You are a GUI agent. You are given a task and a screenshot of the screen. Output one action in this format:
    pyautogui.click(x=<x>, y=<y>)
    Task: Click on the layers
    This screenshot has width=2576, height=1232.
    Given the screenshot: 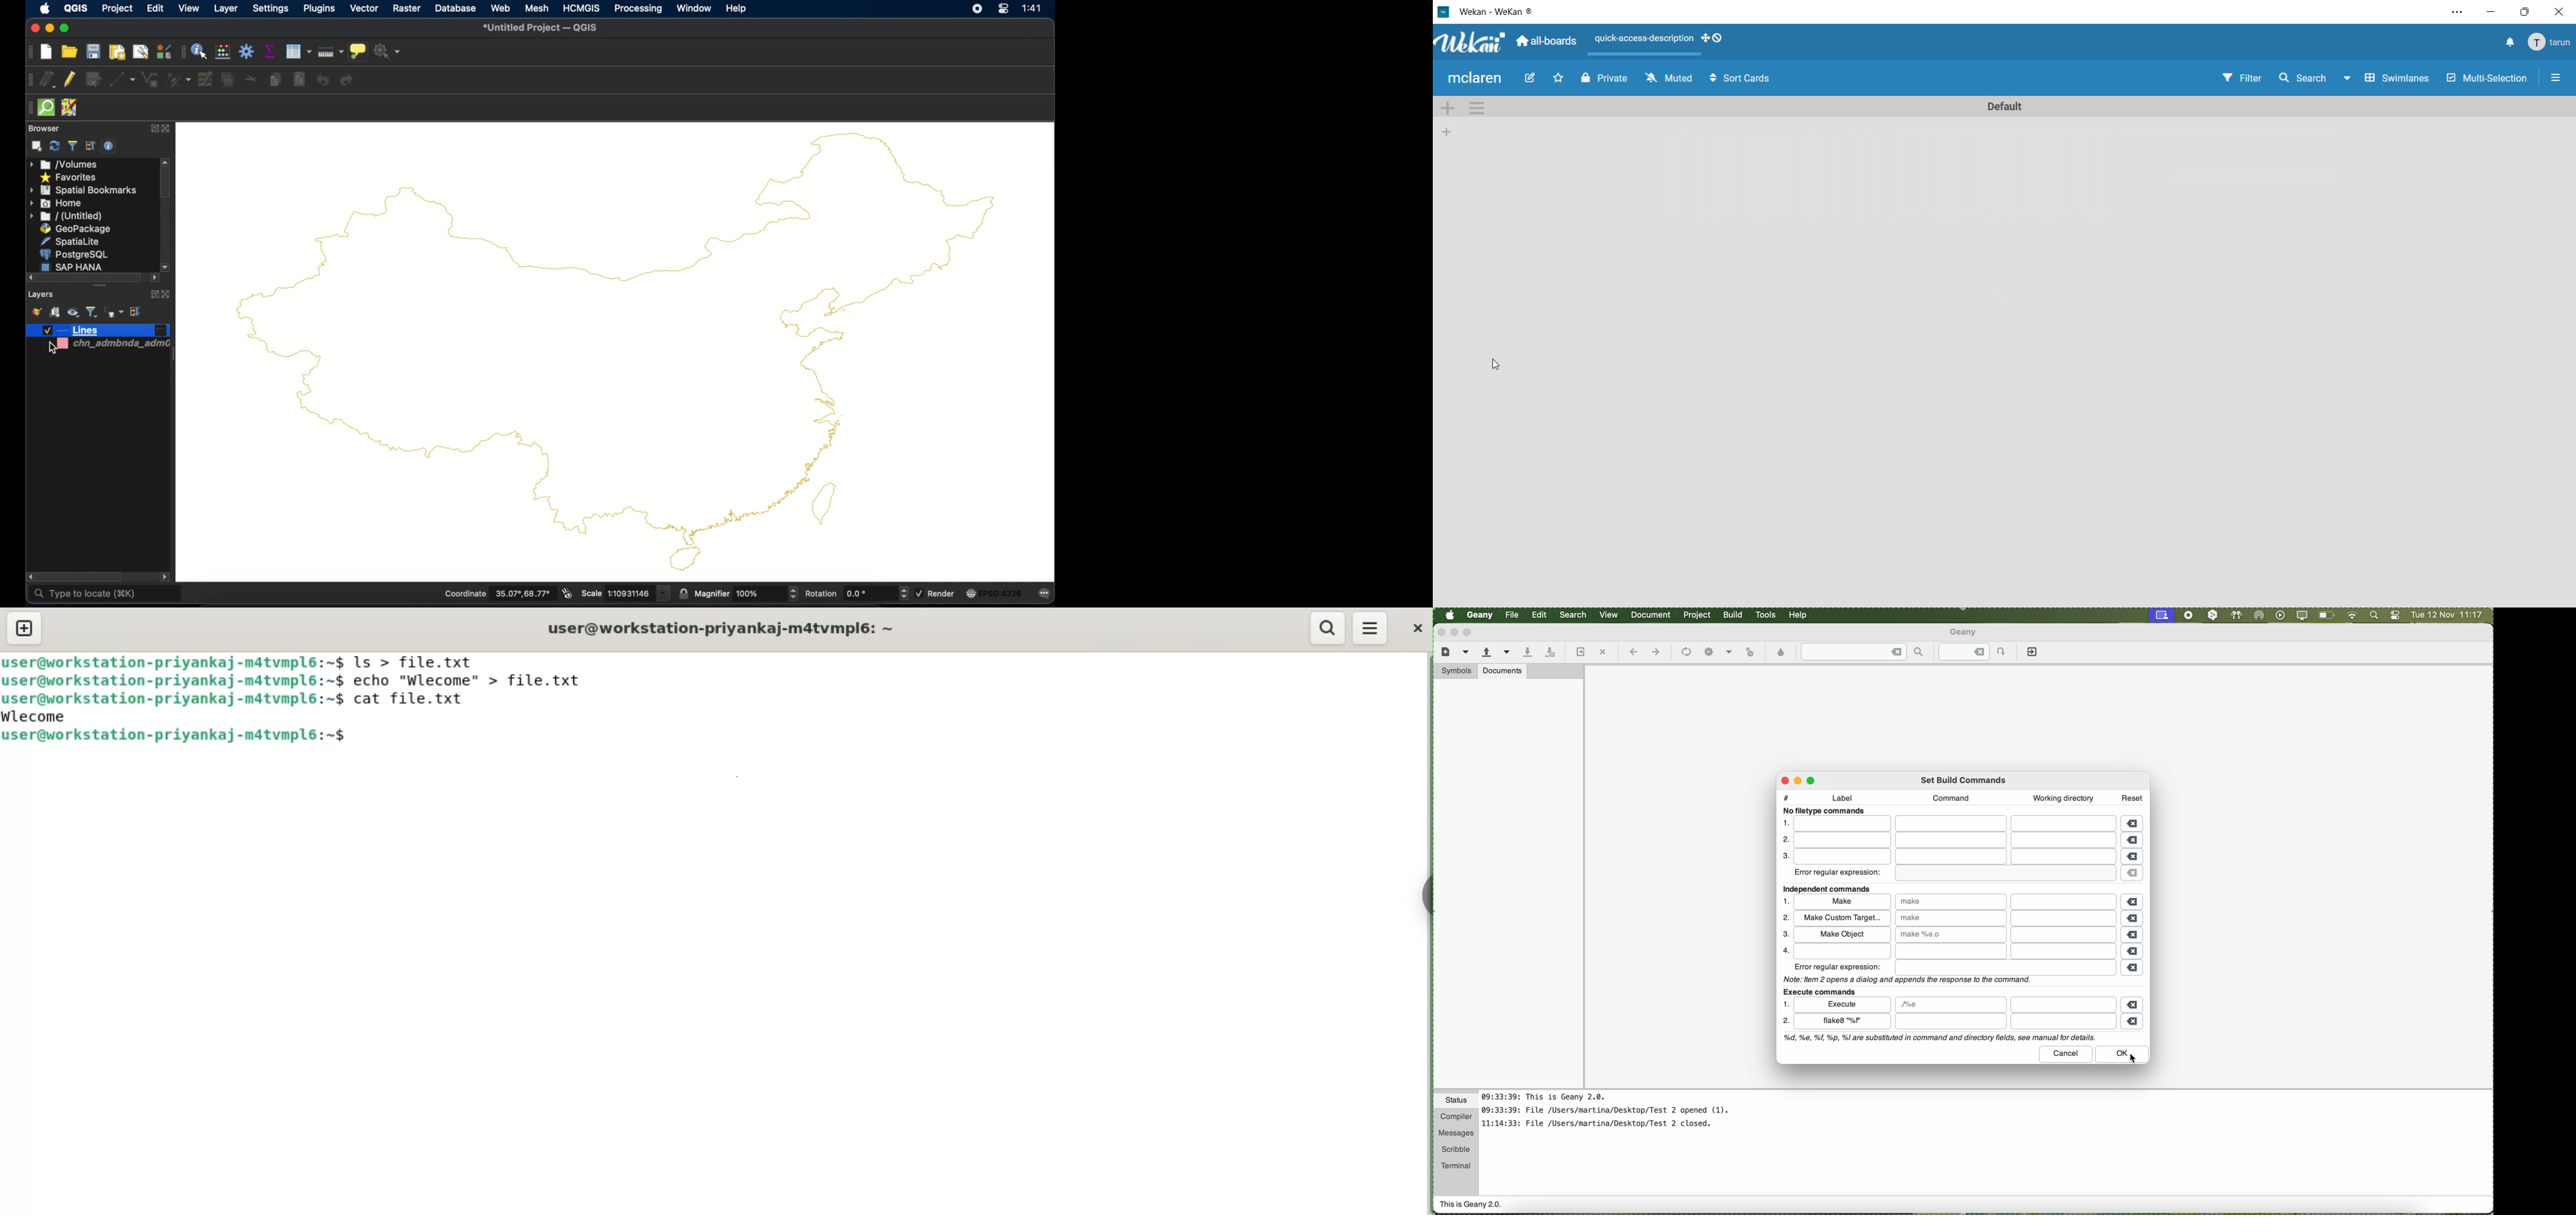 What is the action you would take?
    pyautogui.click(x=41, y=295)
    